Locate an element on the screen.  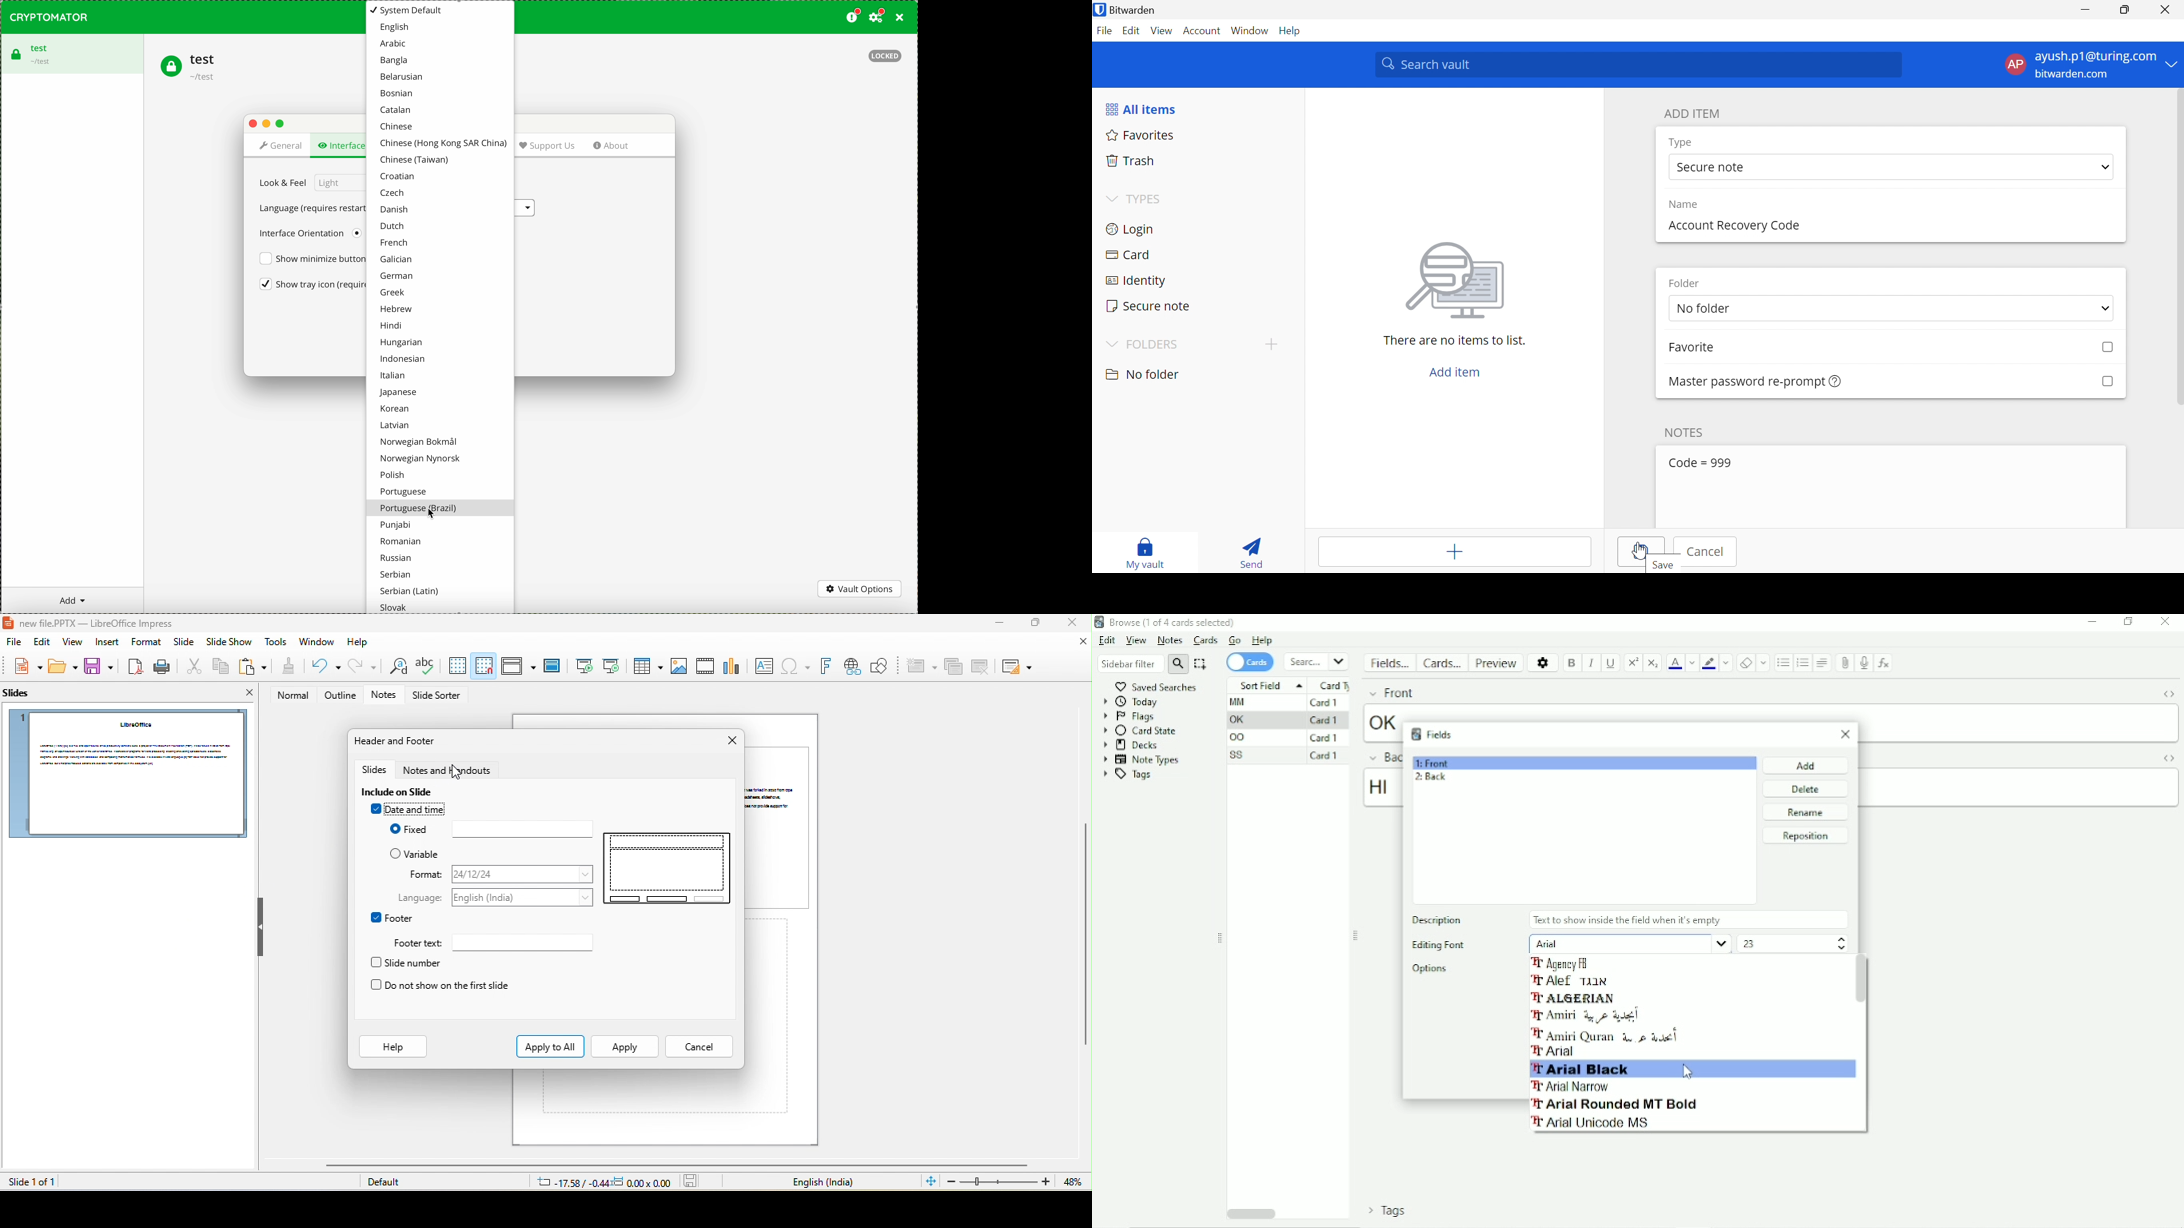
Text to show inside the field when it's empty is located at coordinates (1627, 919).